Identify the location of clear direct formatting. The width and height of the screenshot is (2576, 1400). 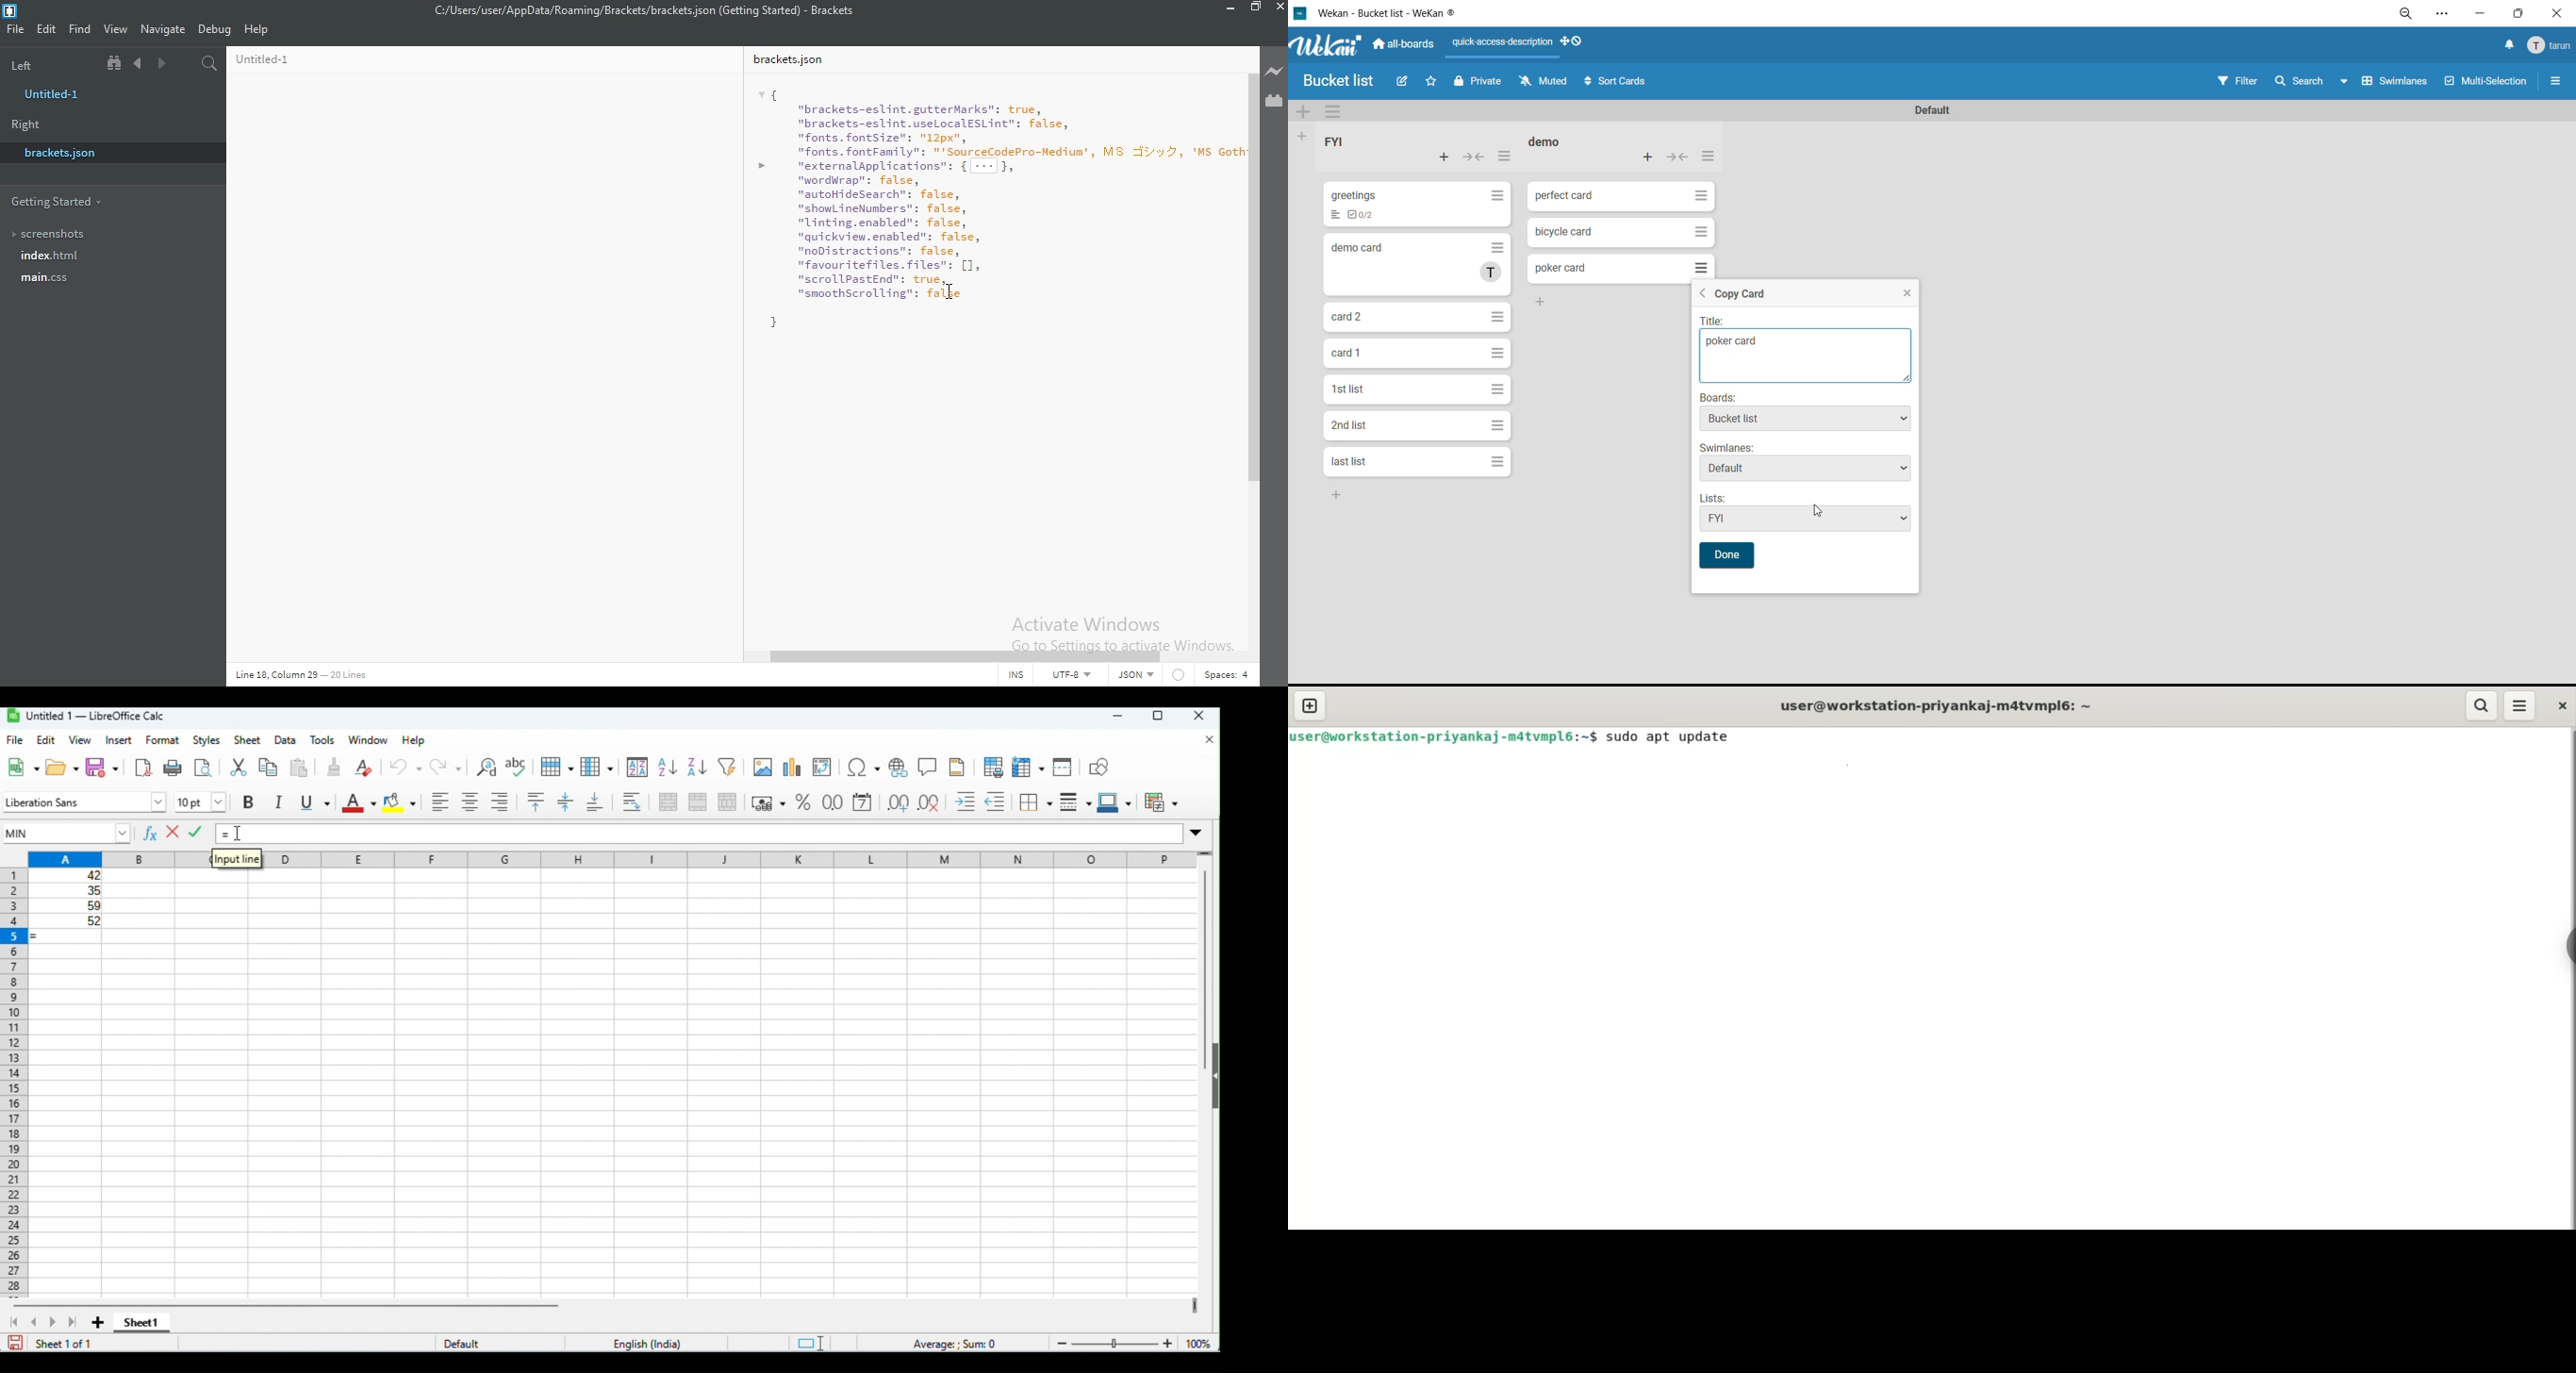
(363, 768).